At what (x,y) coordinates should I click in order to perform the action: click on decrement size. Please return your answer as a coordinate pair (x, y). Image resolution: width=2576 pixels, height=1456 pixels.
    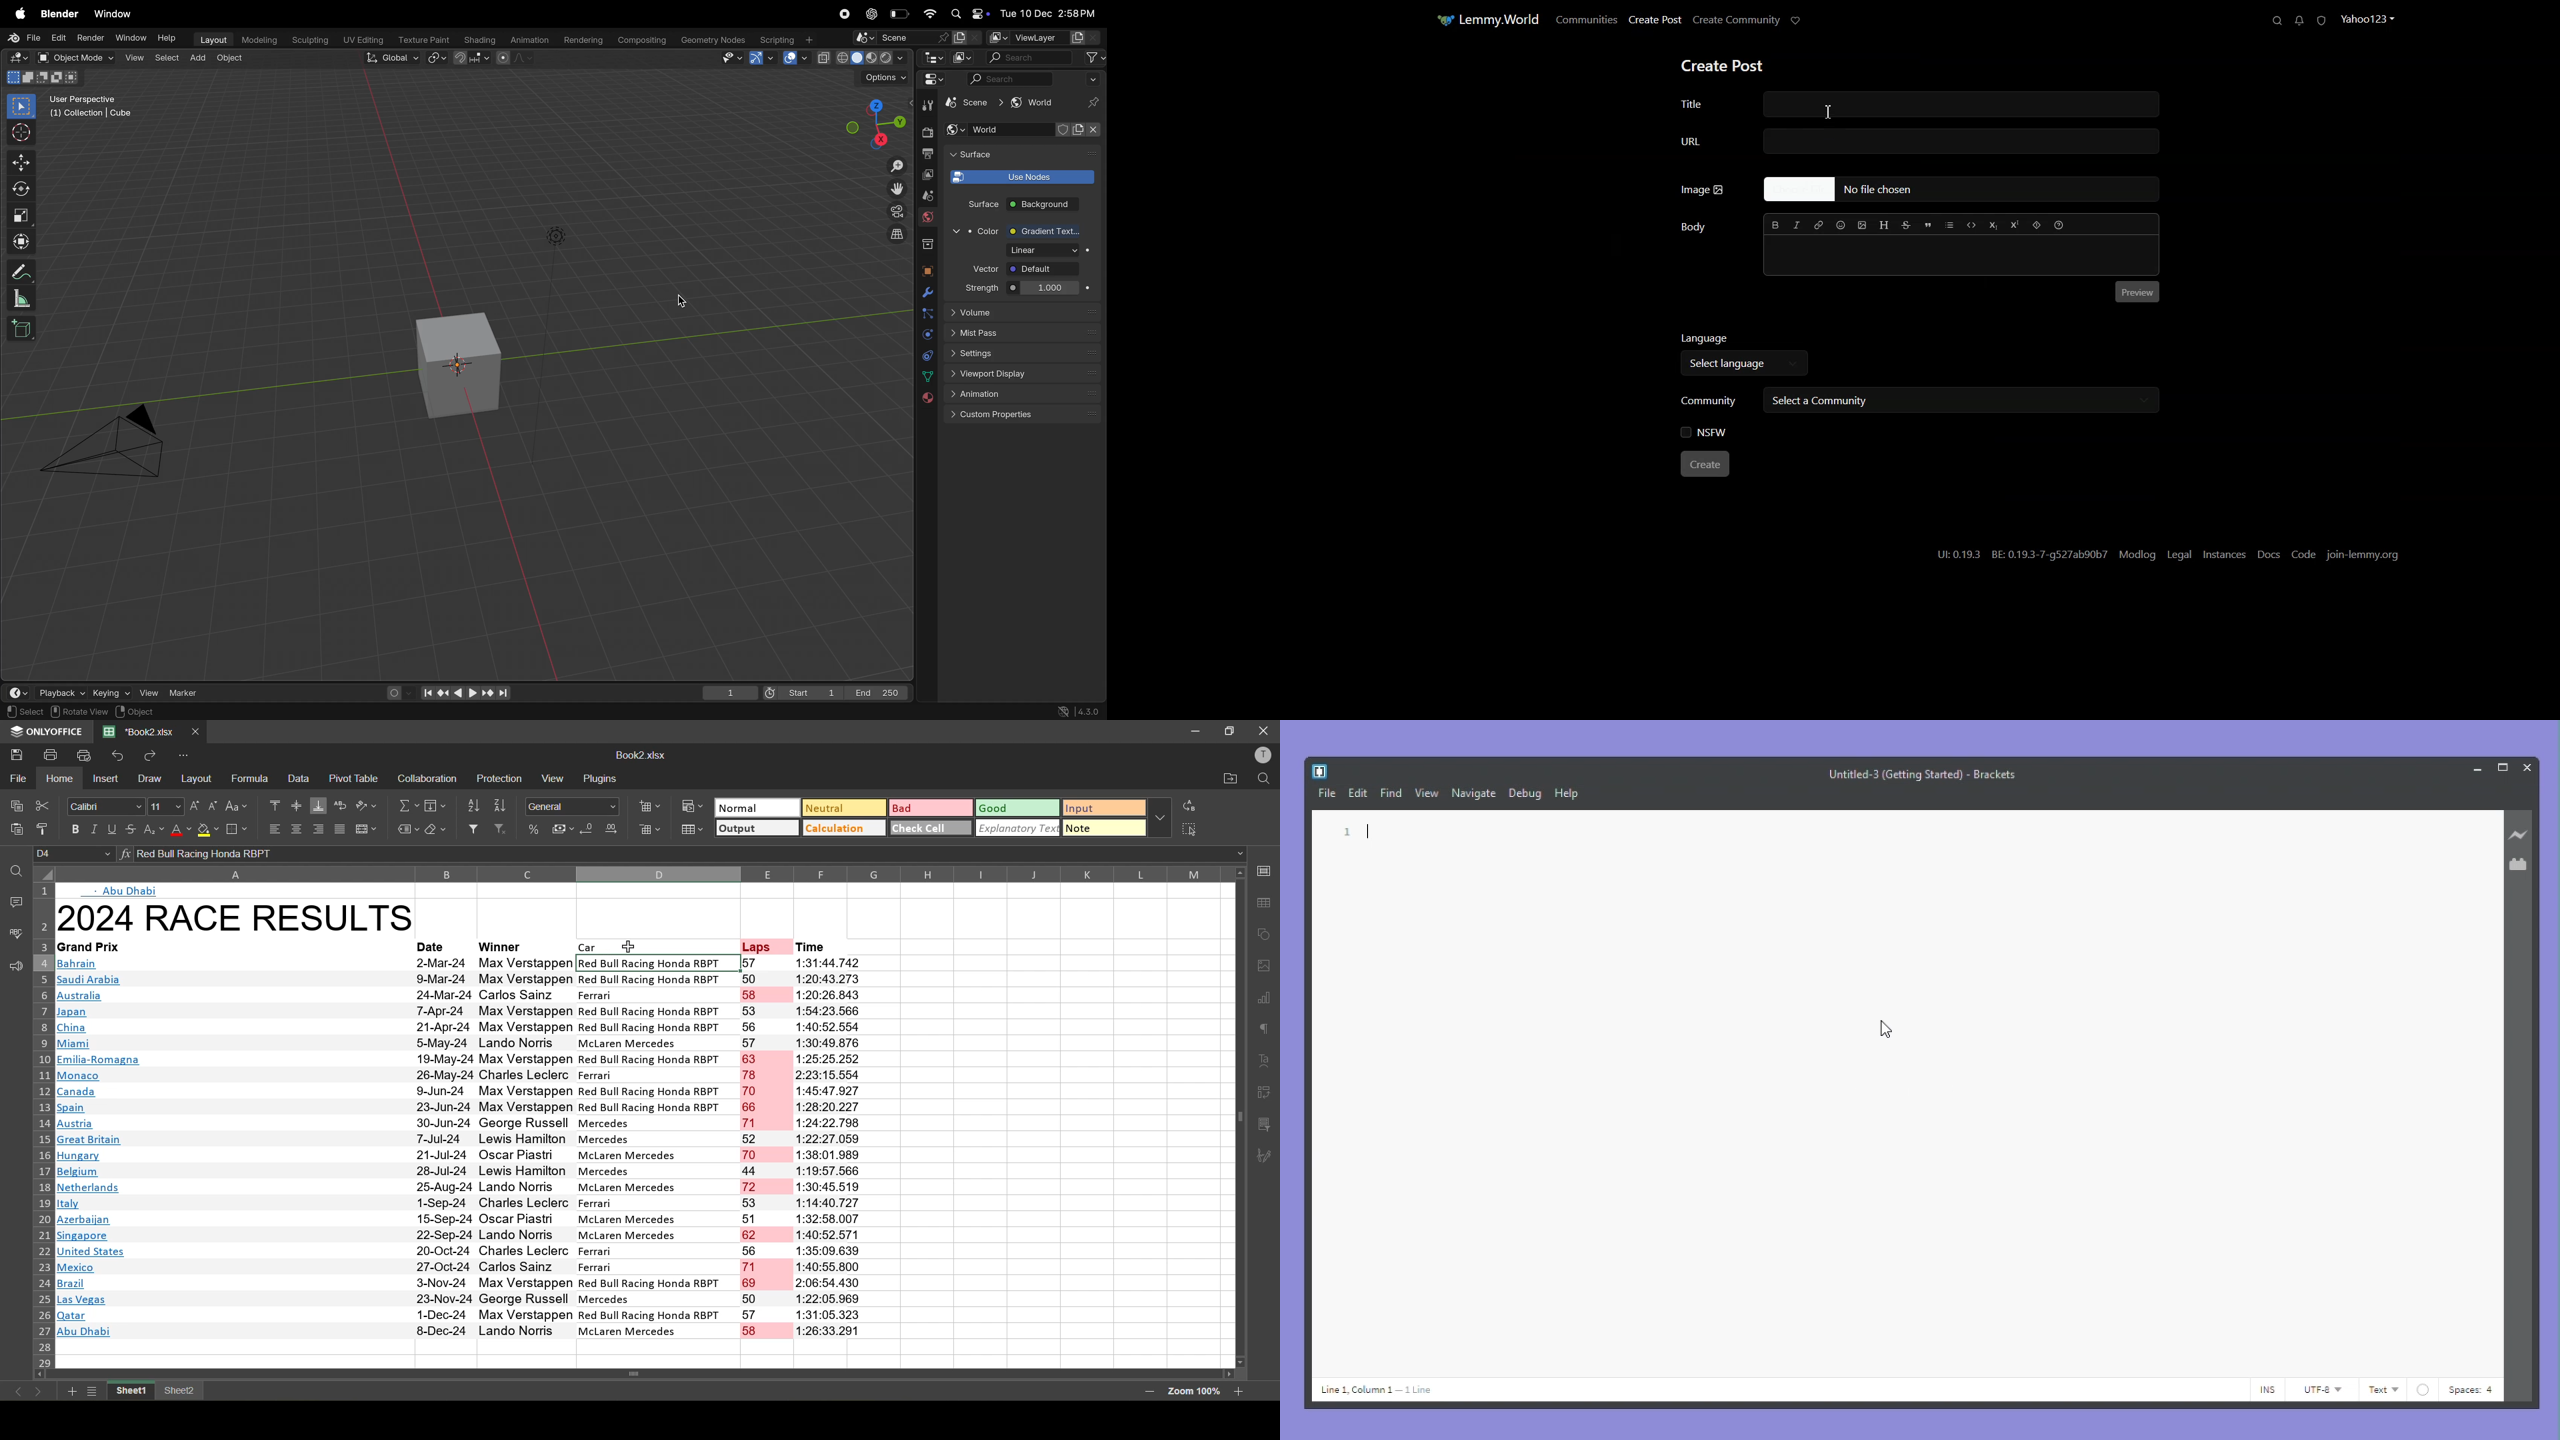
    Looking at the image, I should click on (213, 805).